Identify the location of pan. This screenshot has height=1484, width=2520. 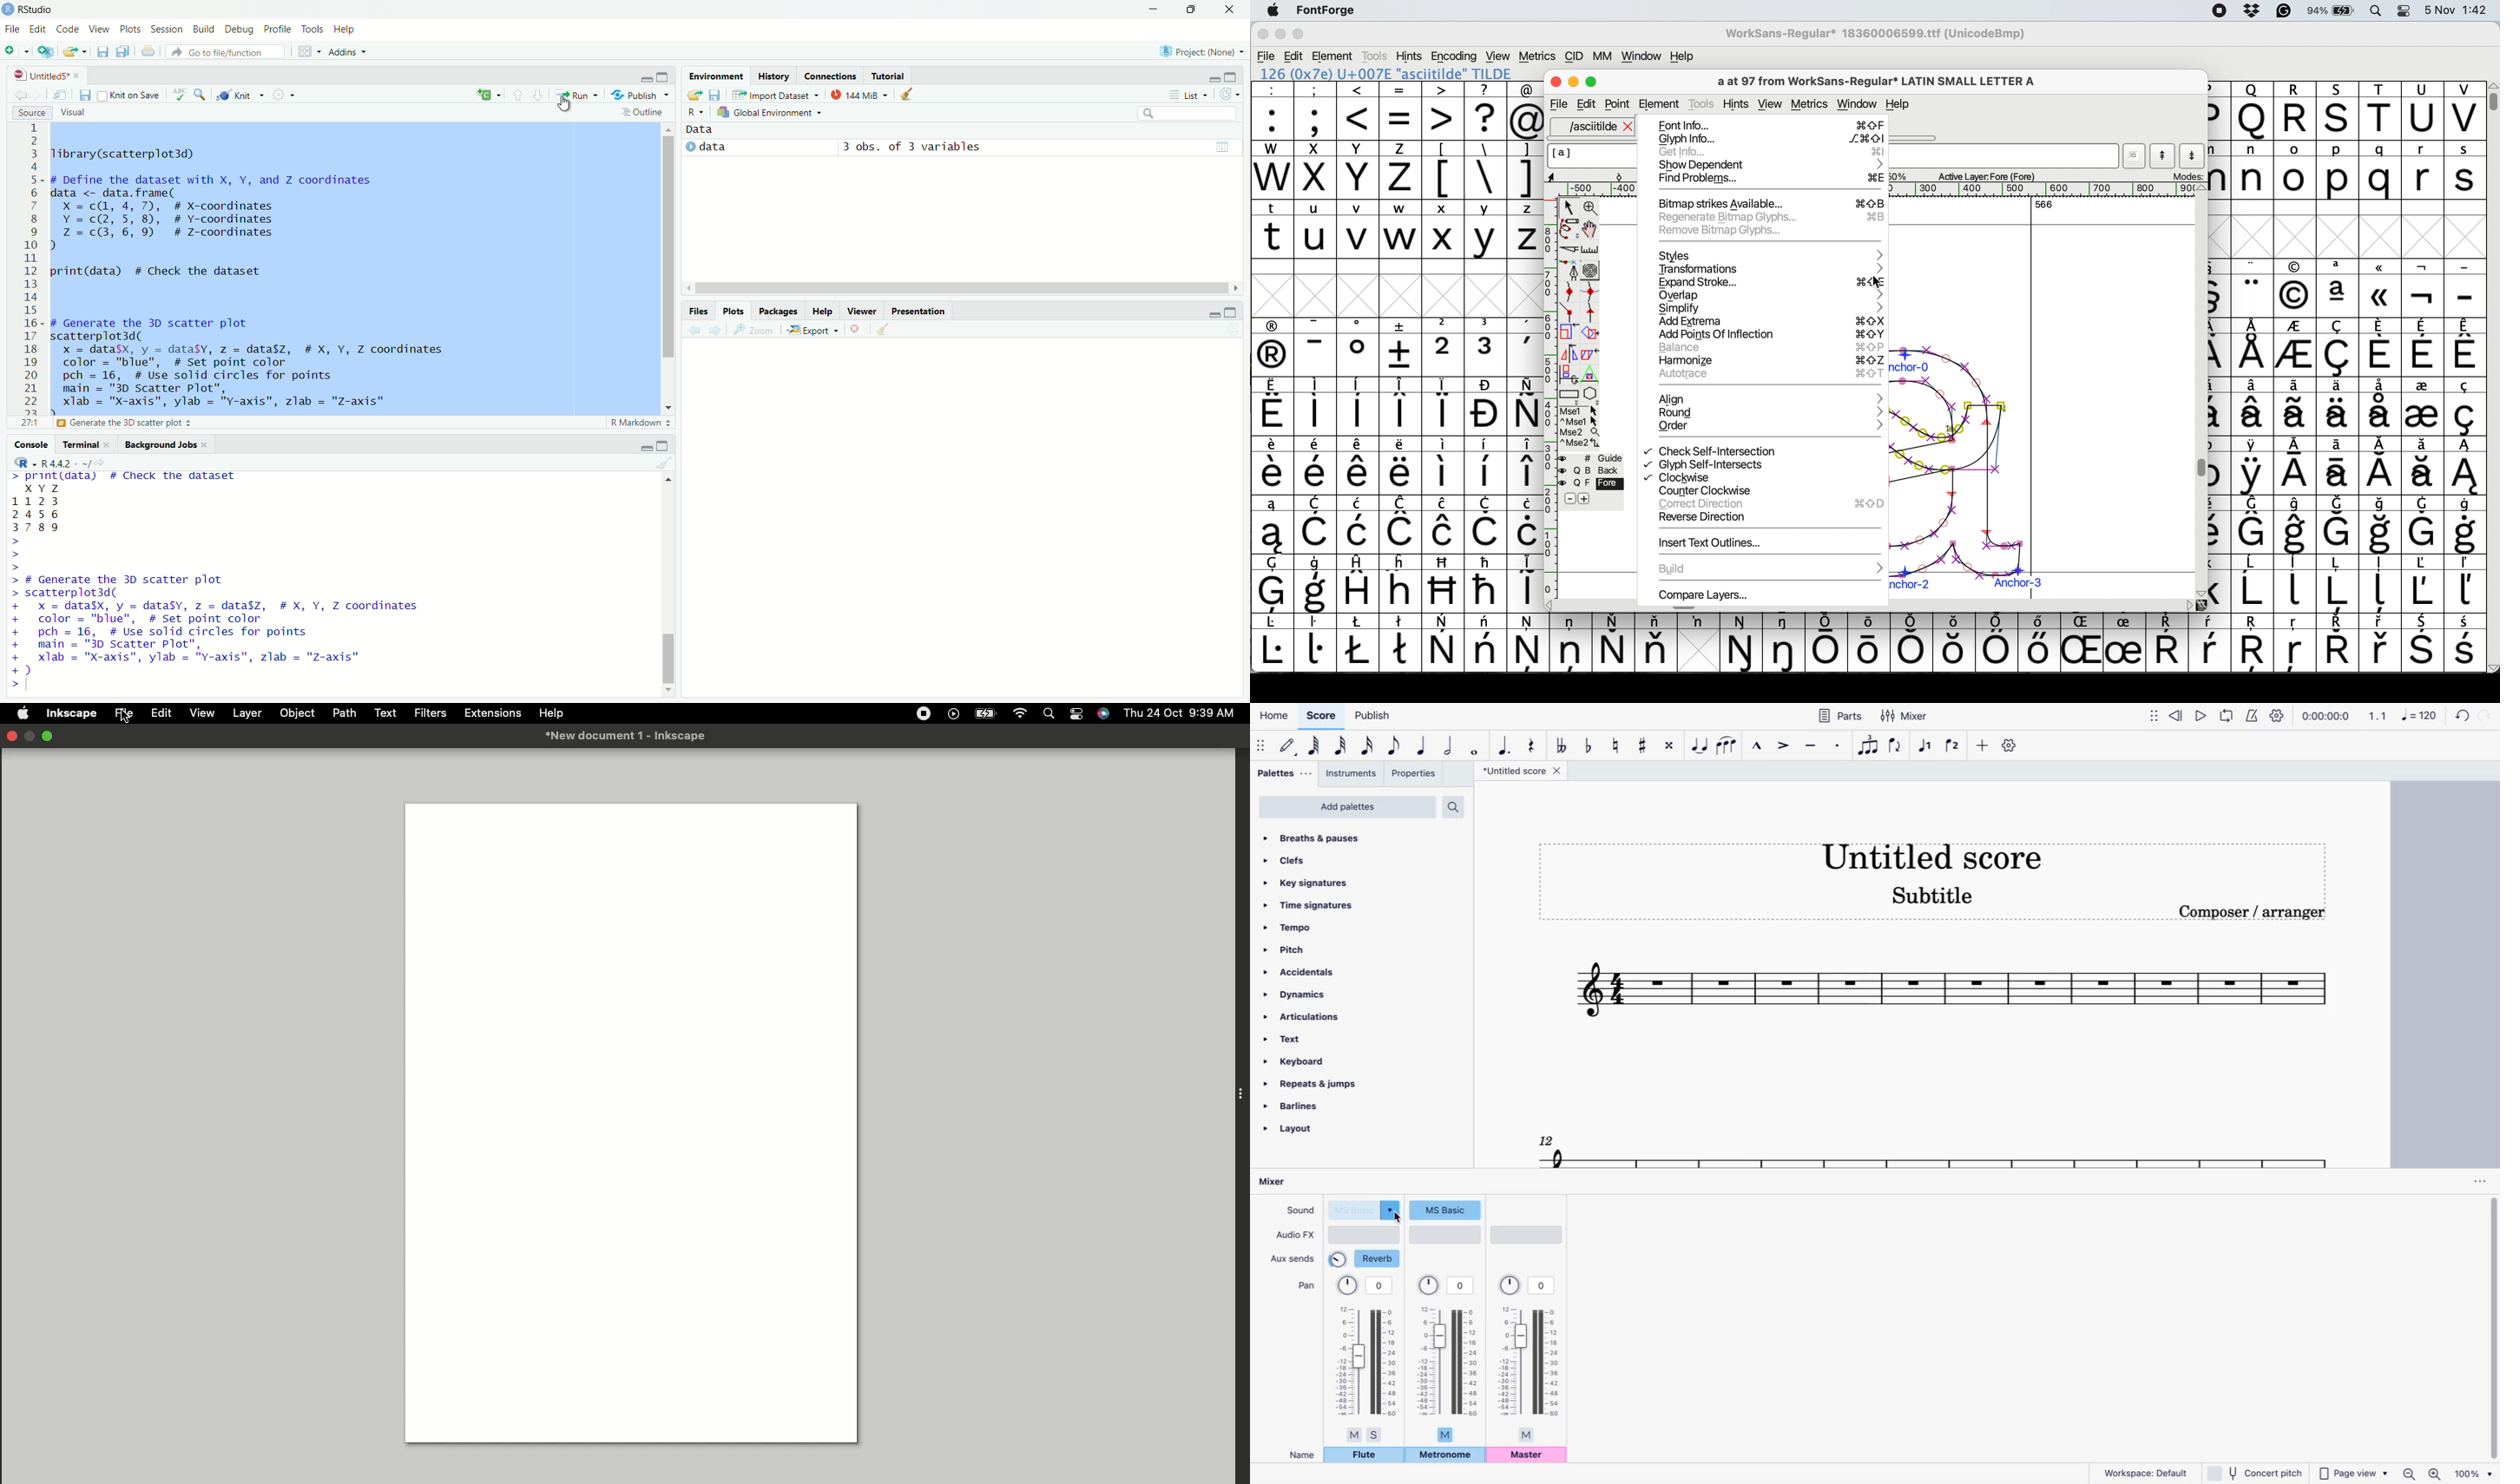
(1366, 1358).